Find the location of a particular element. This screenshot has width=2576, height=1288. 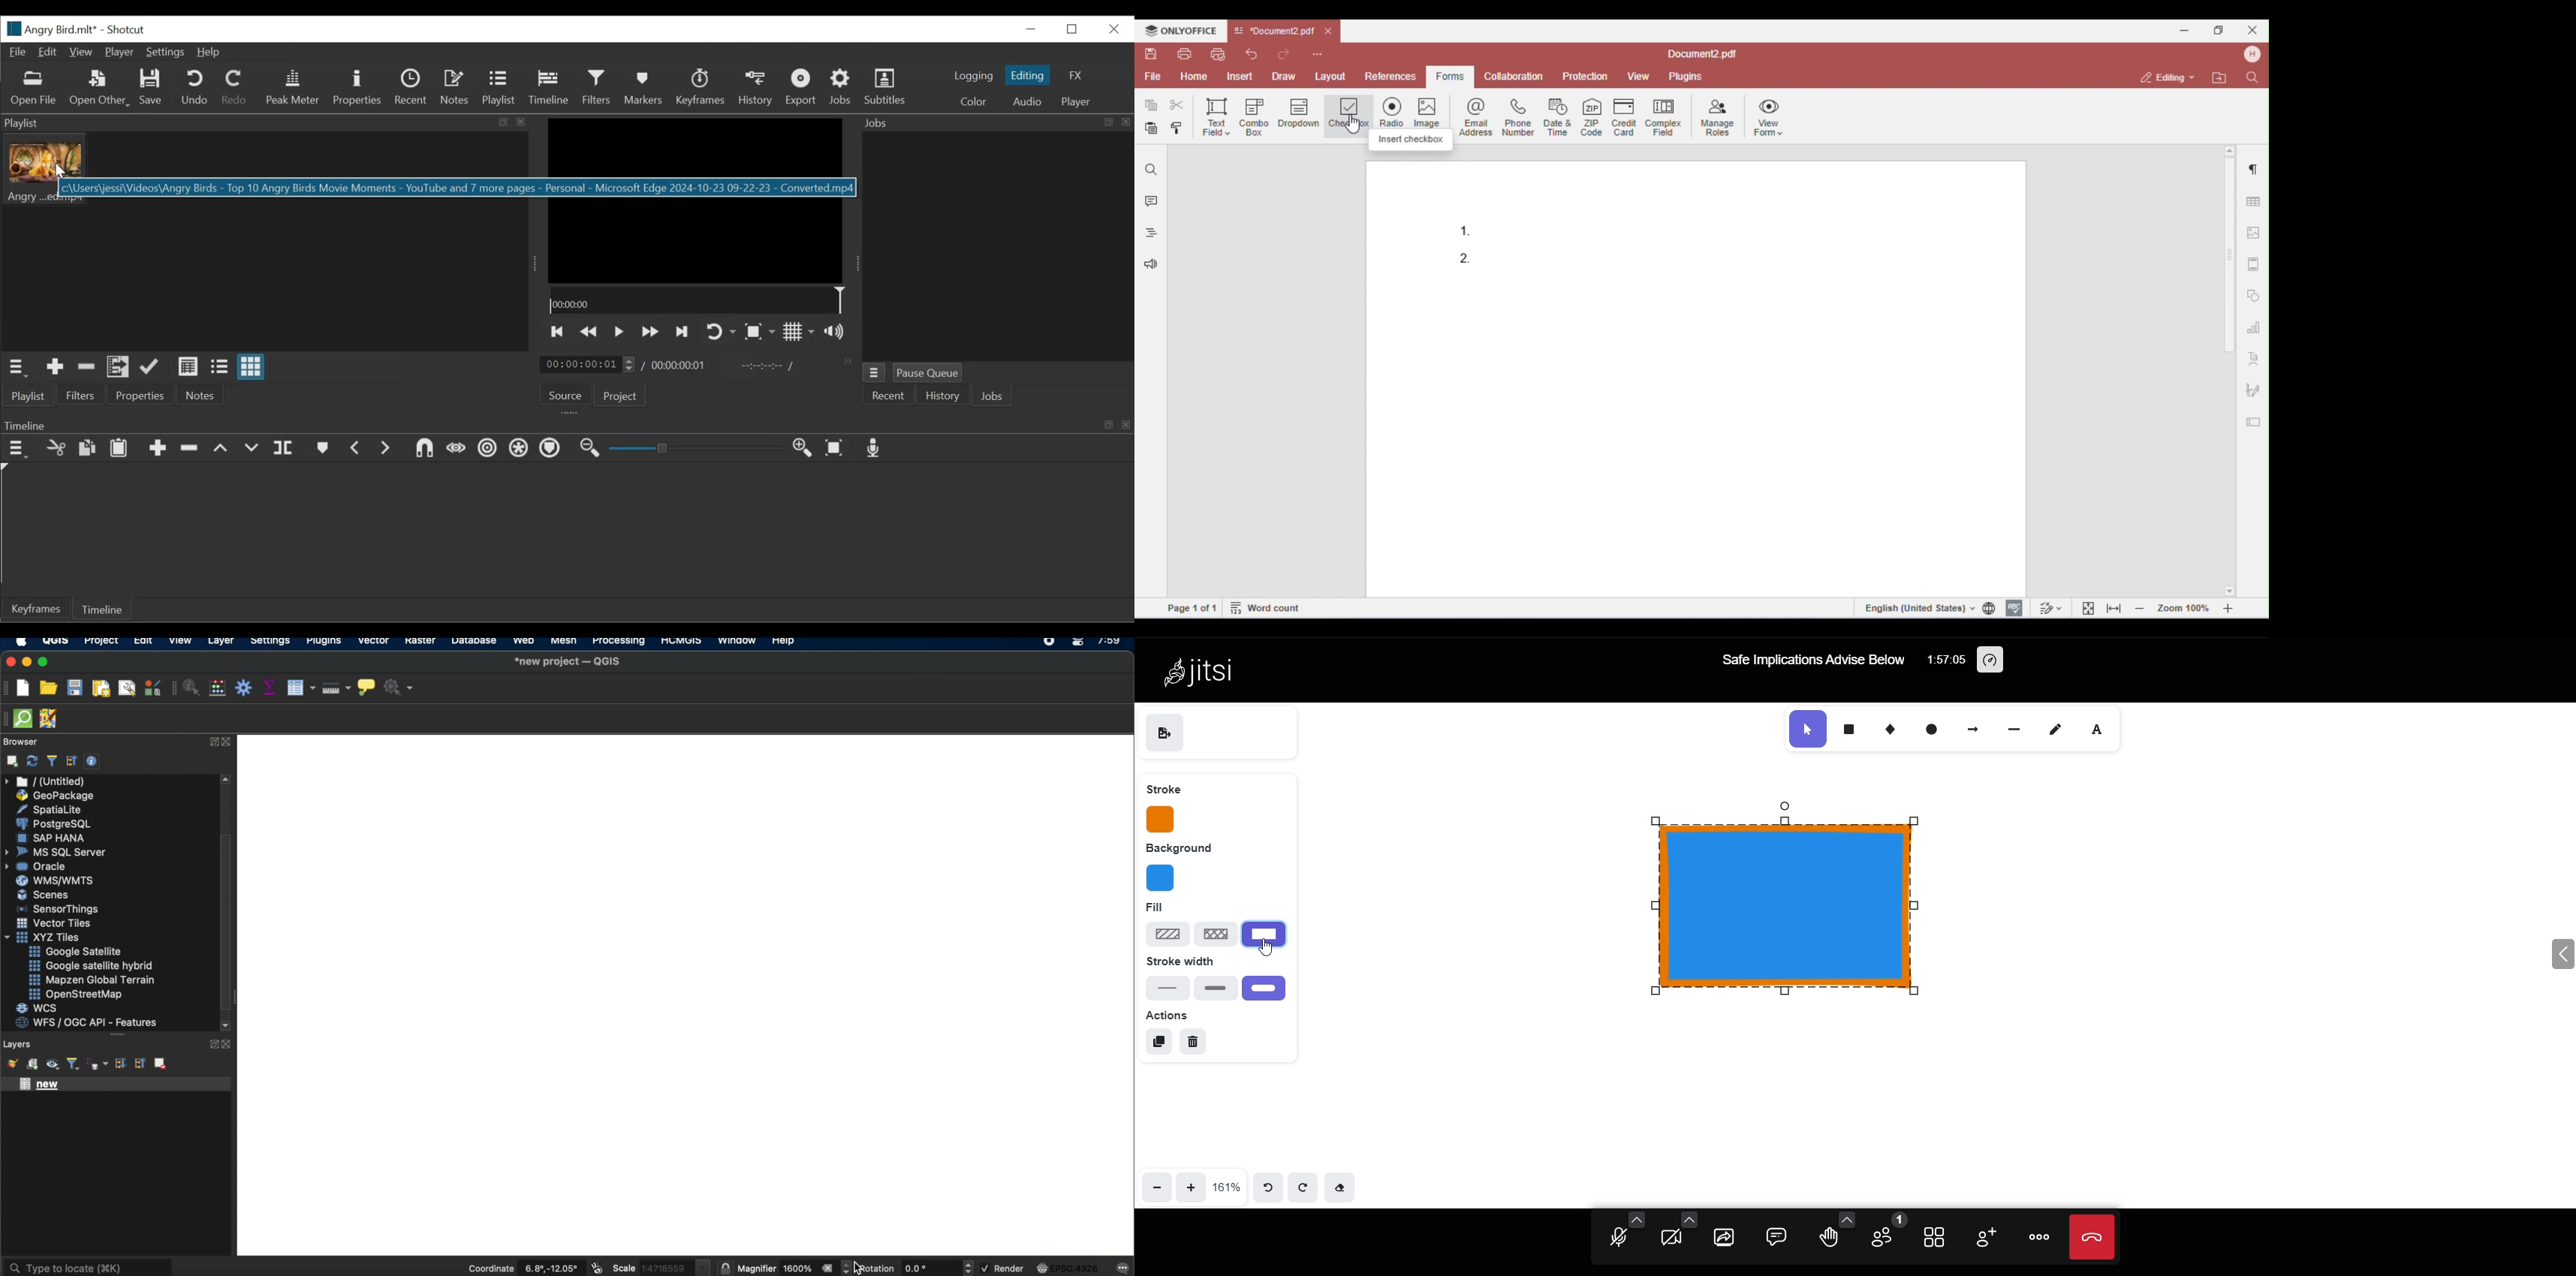

In point is located at coordinates (766, 366).